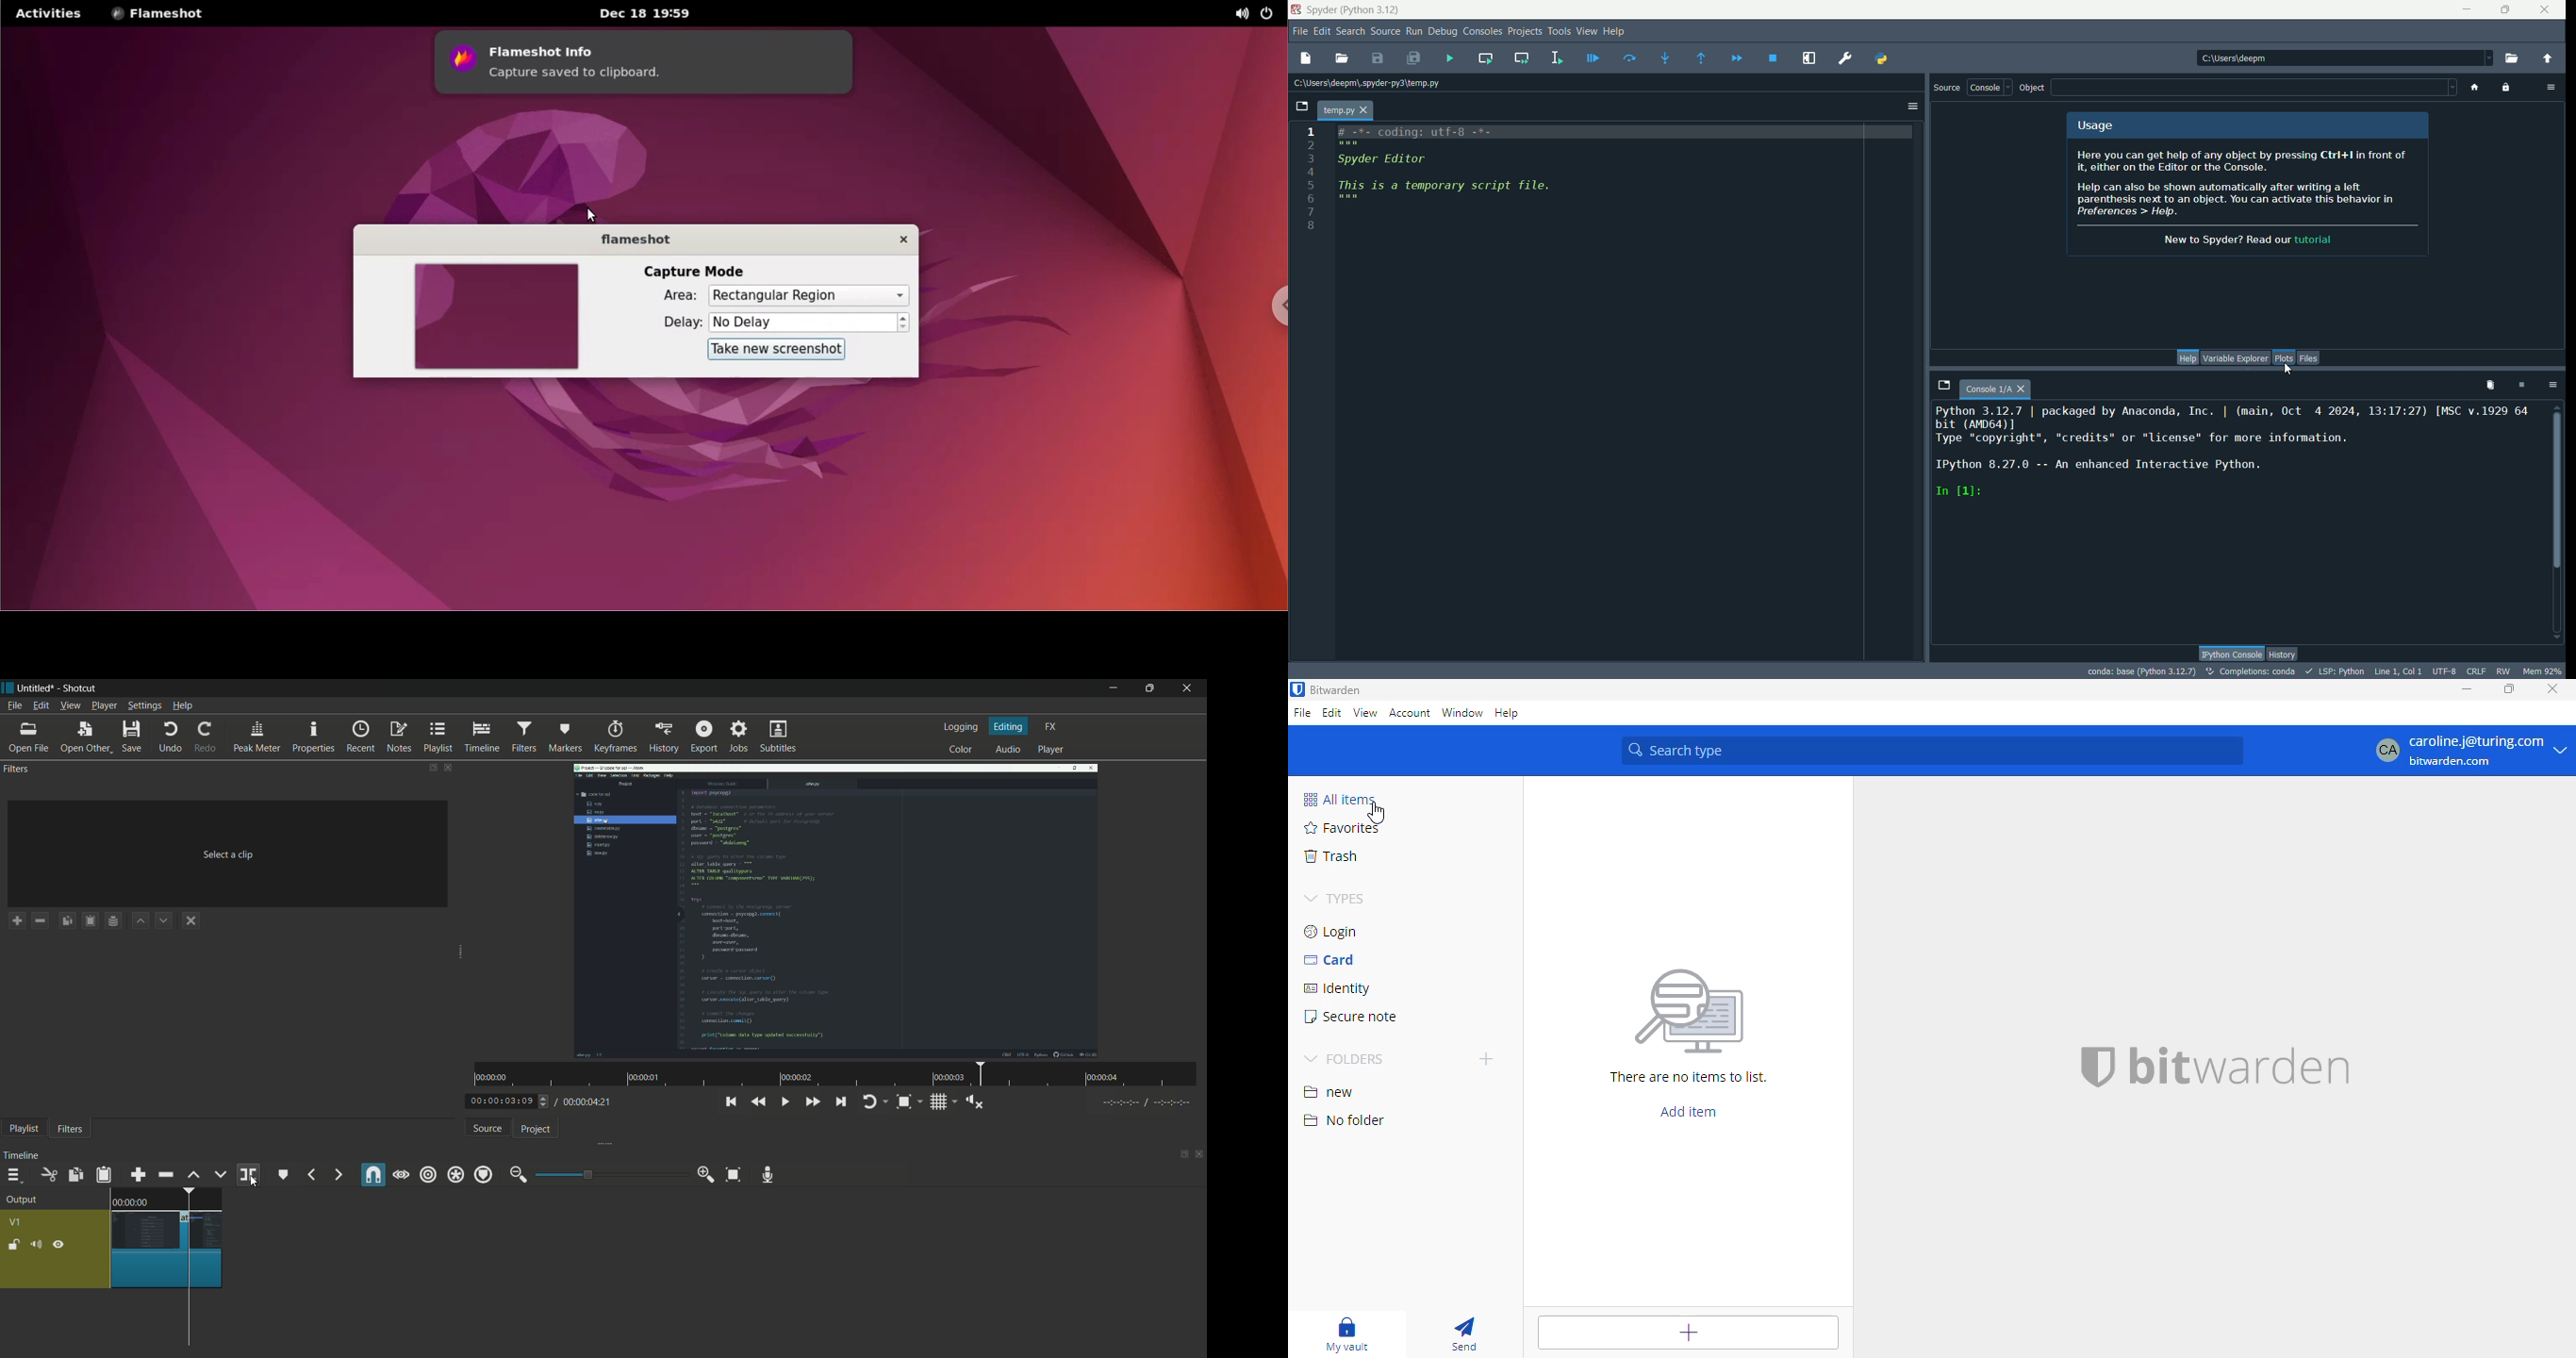 This screenshot has height=1372, width=2576. I want to click on lock, so click(2509, 89).